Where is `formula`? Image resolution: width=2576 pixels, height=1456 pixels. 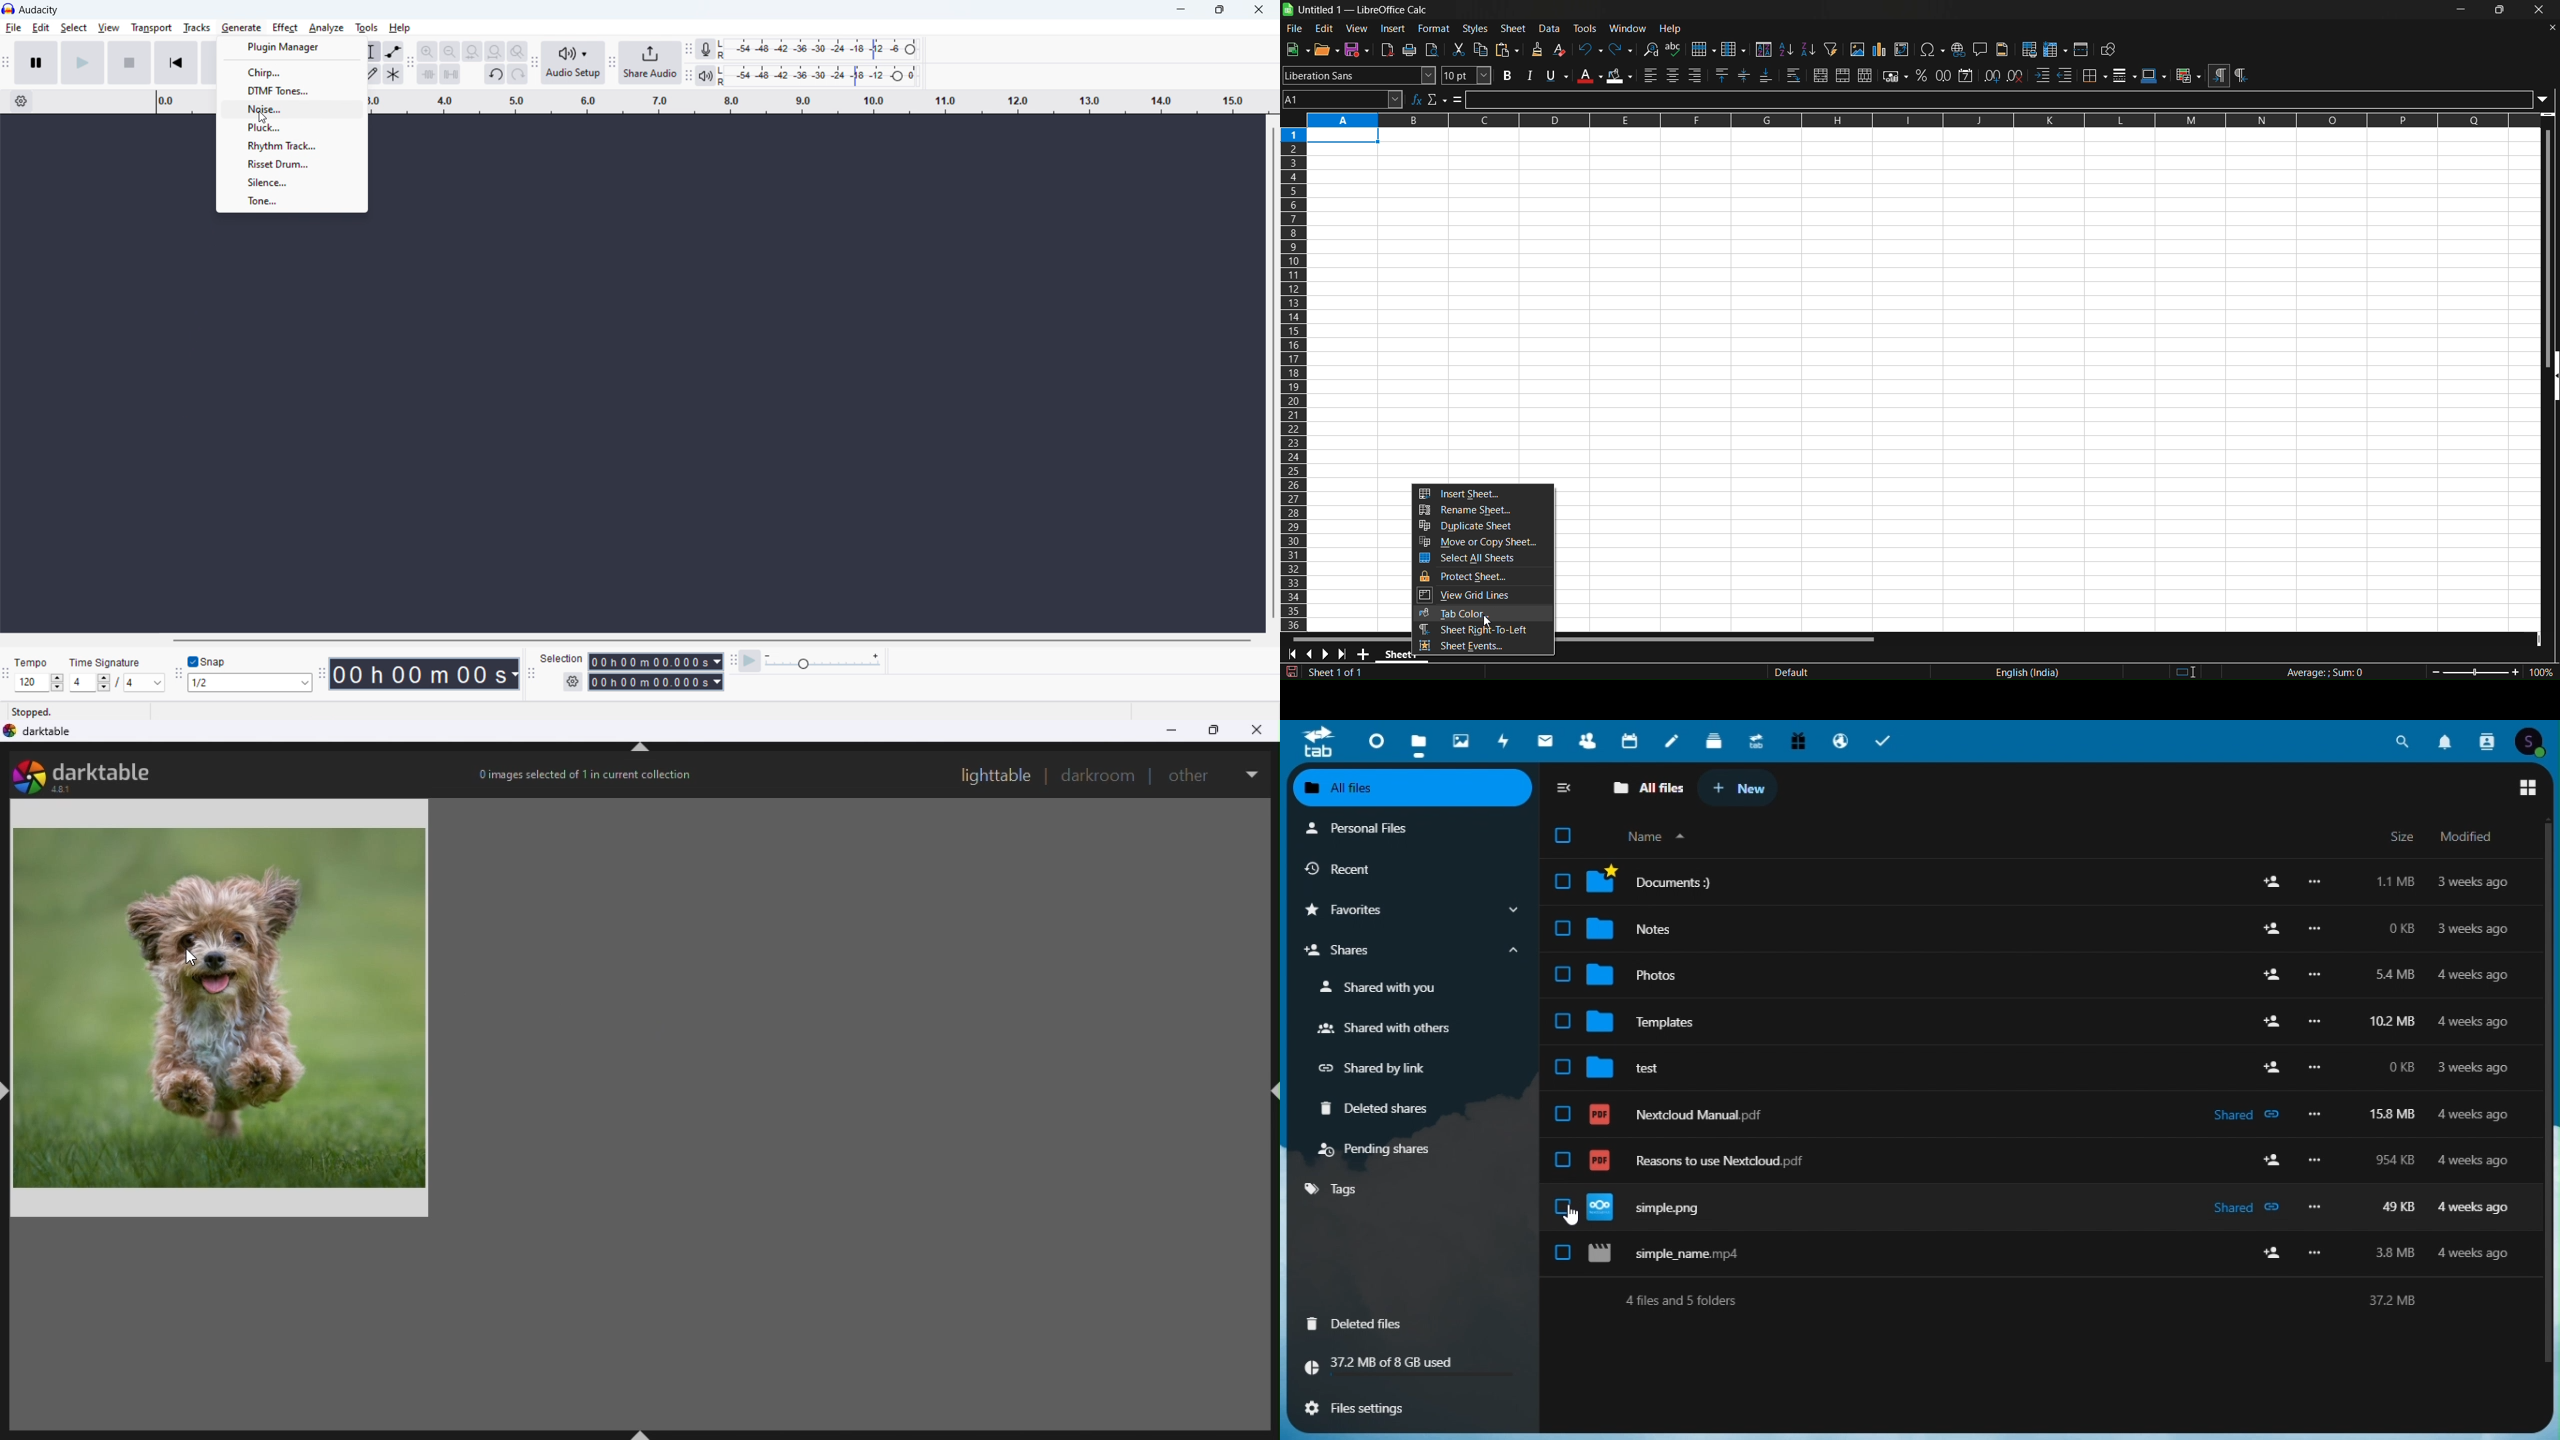 formula is located at coordinates (1458, 100).